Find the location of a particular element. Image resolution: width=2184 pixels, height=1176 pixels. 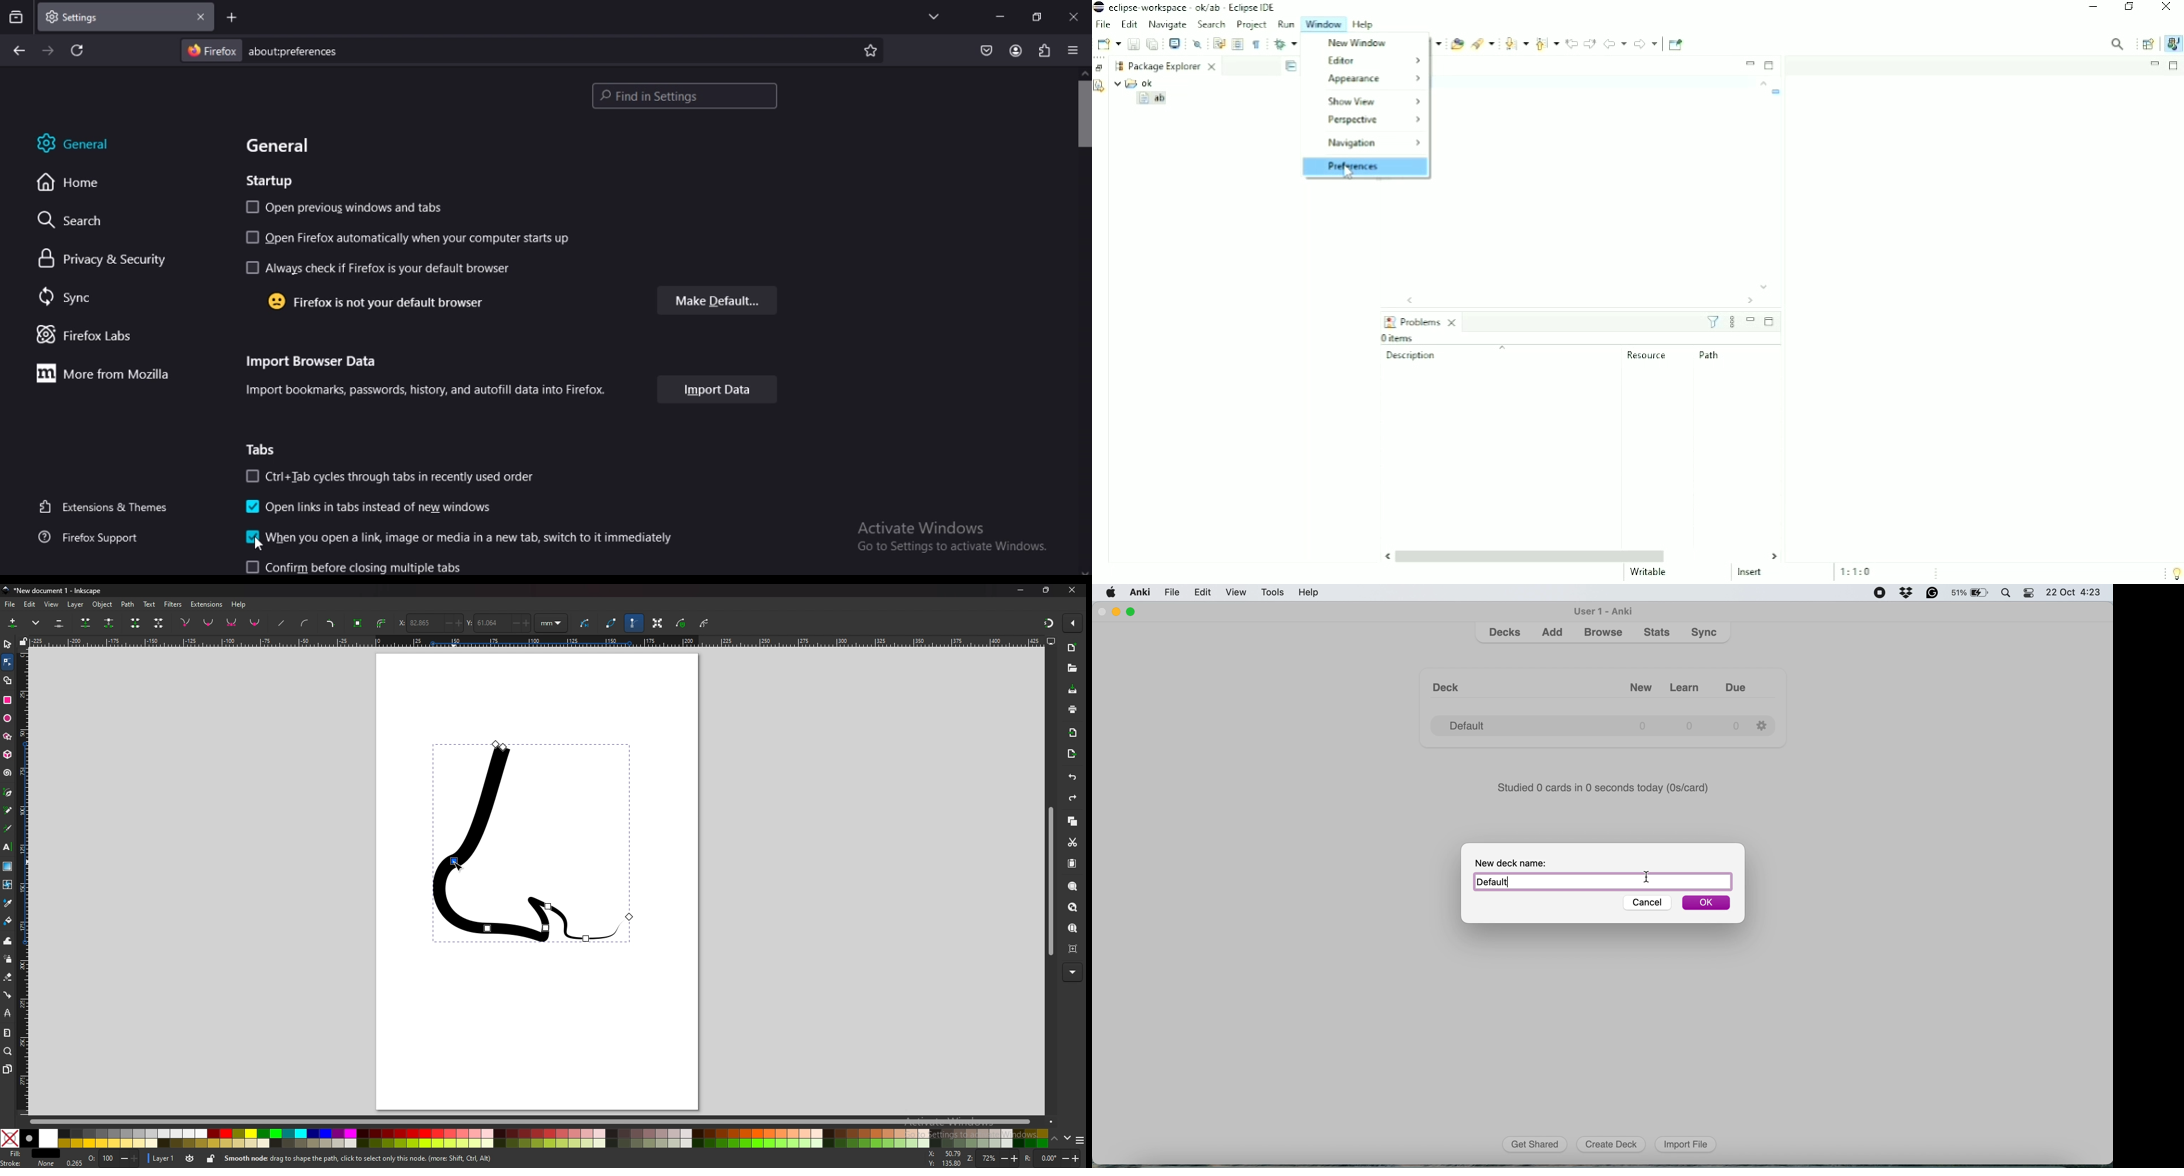

open application menu is located at coordinates (1073, 49).